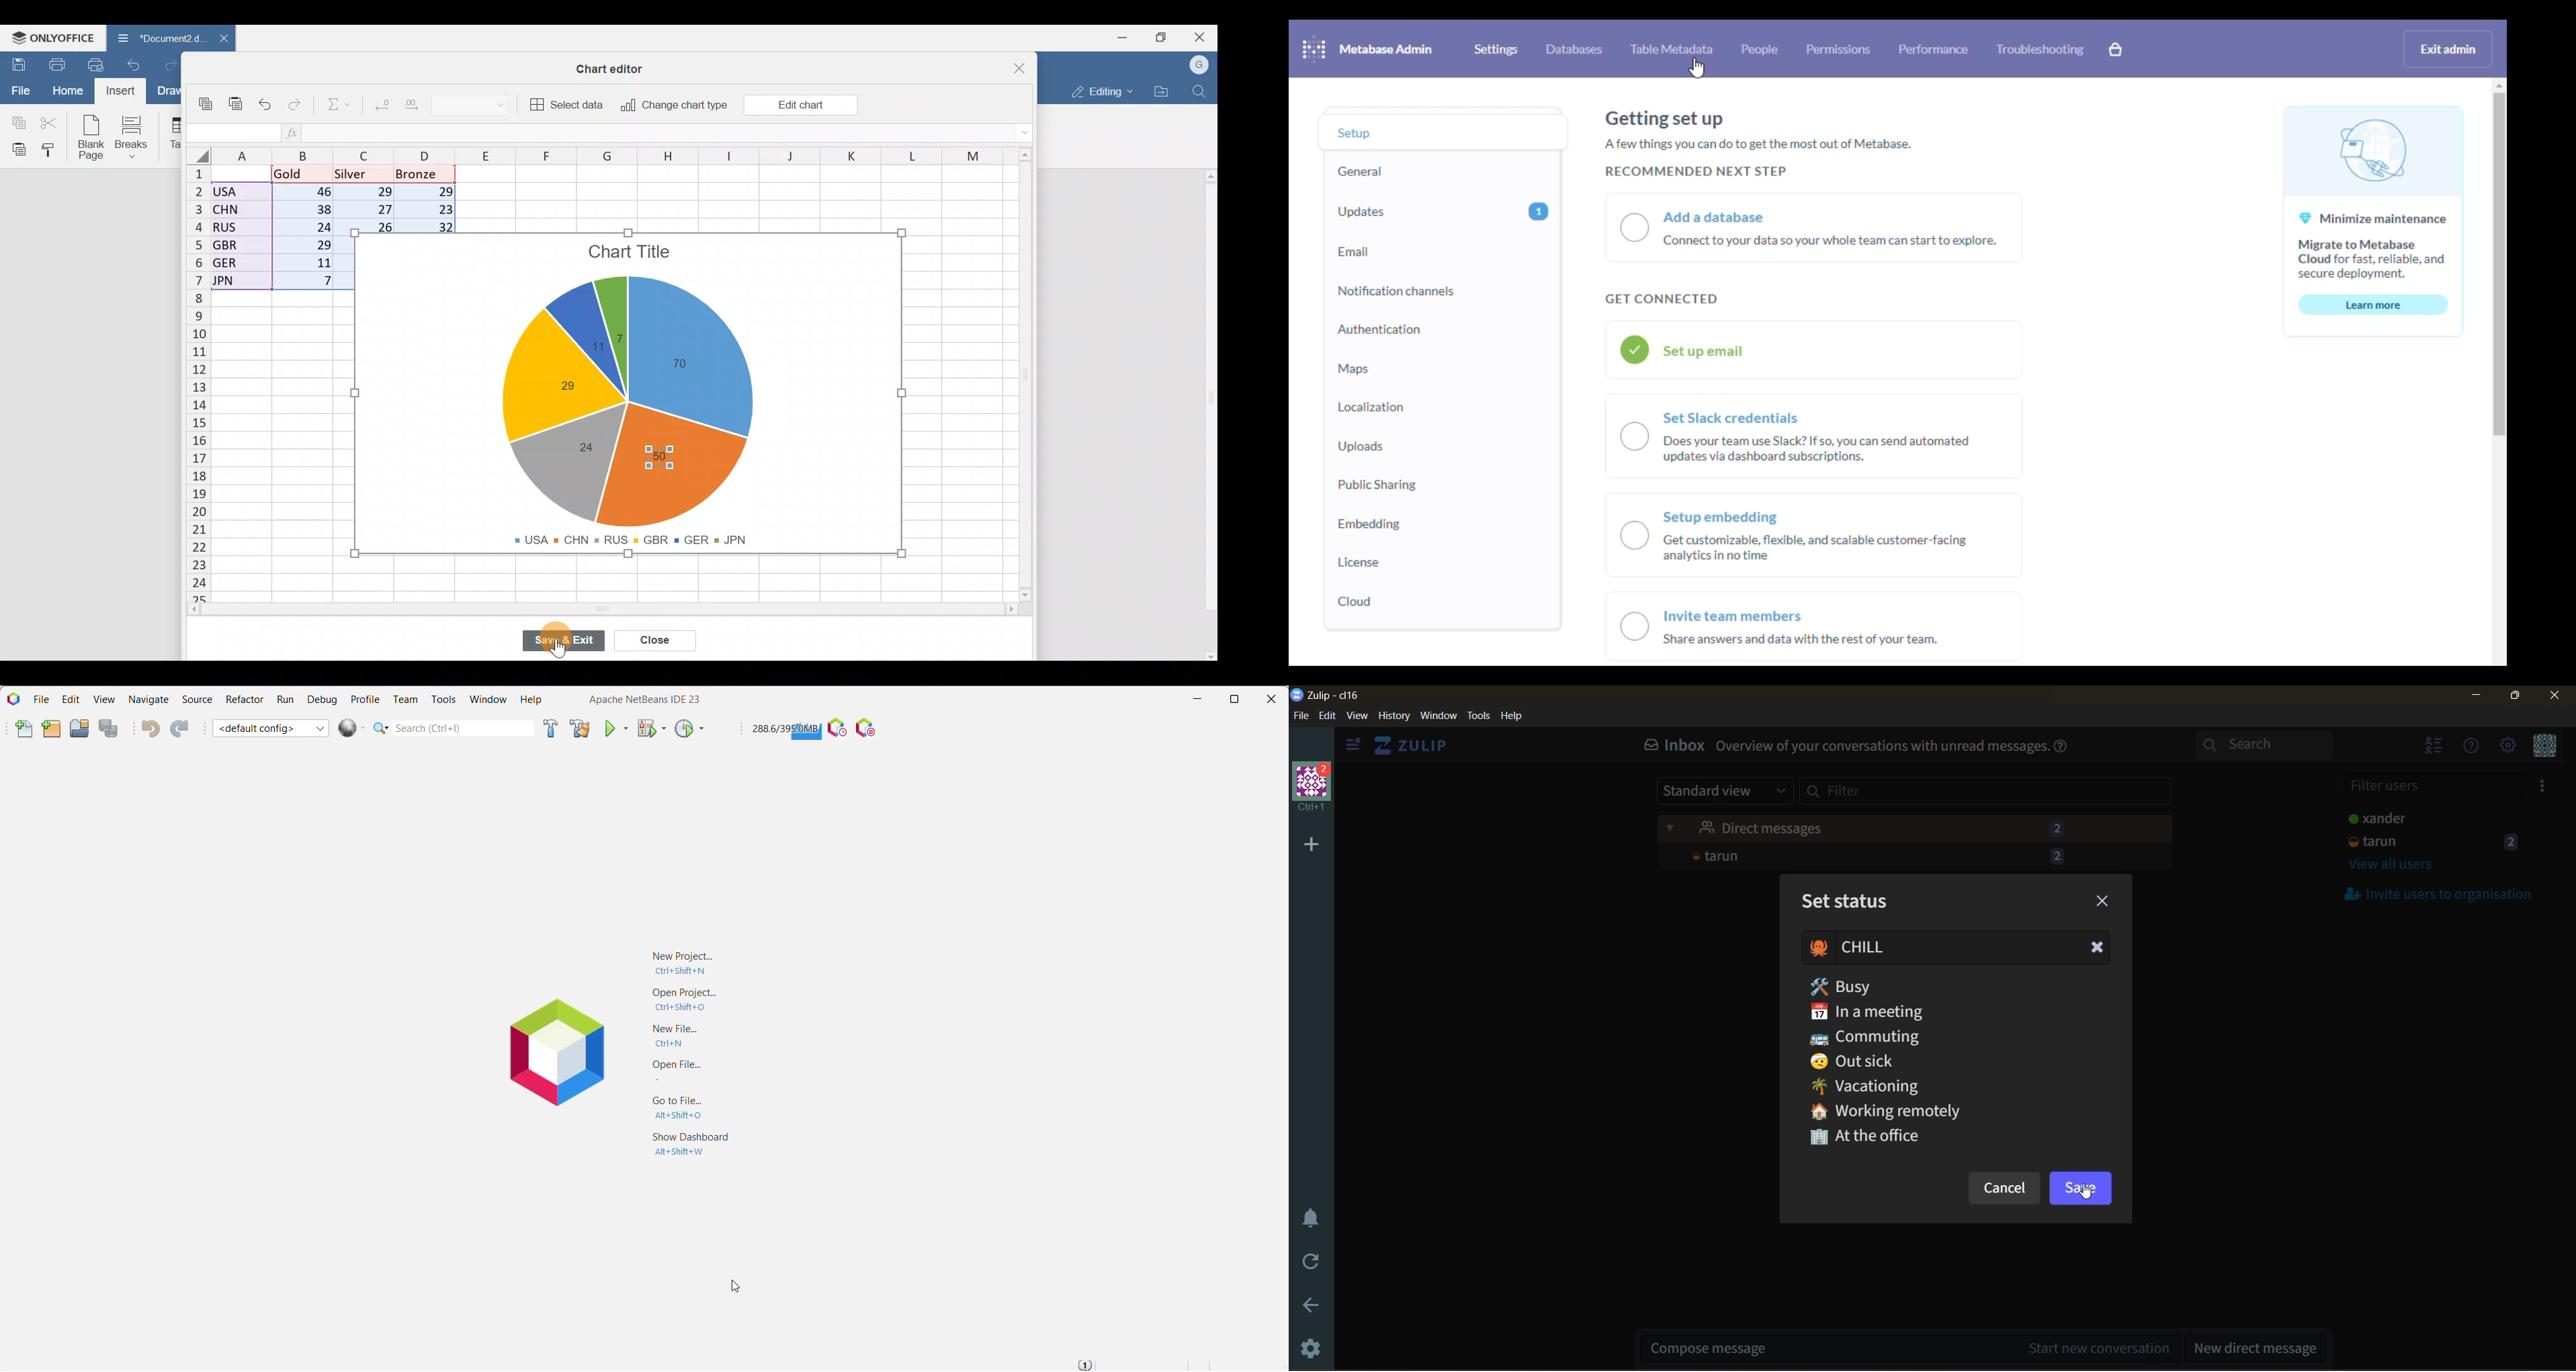 The width and height of the screenshot is (2576, 1372). I want to click on Summation, so click(340, 102).